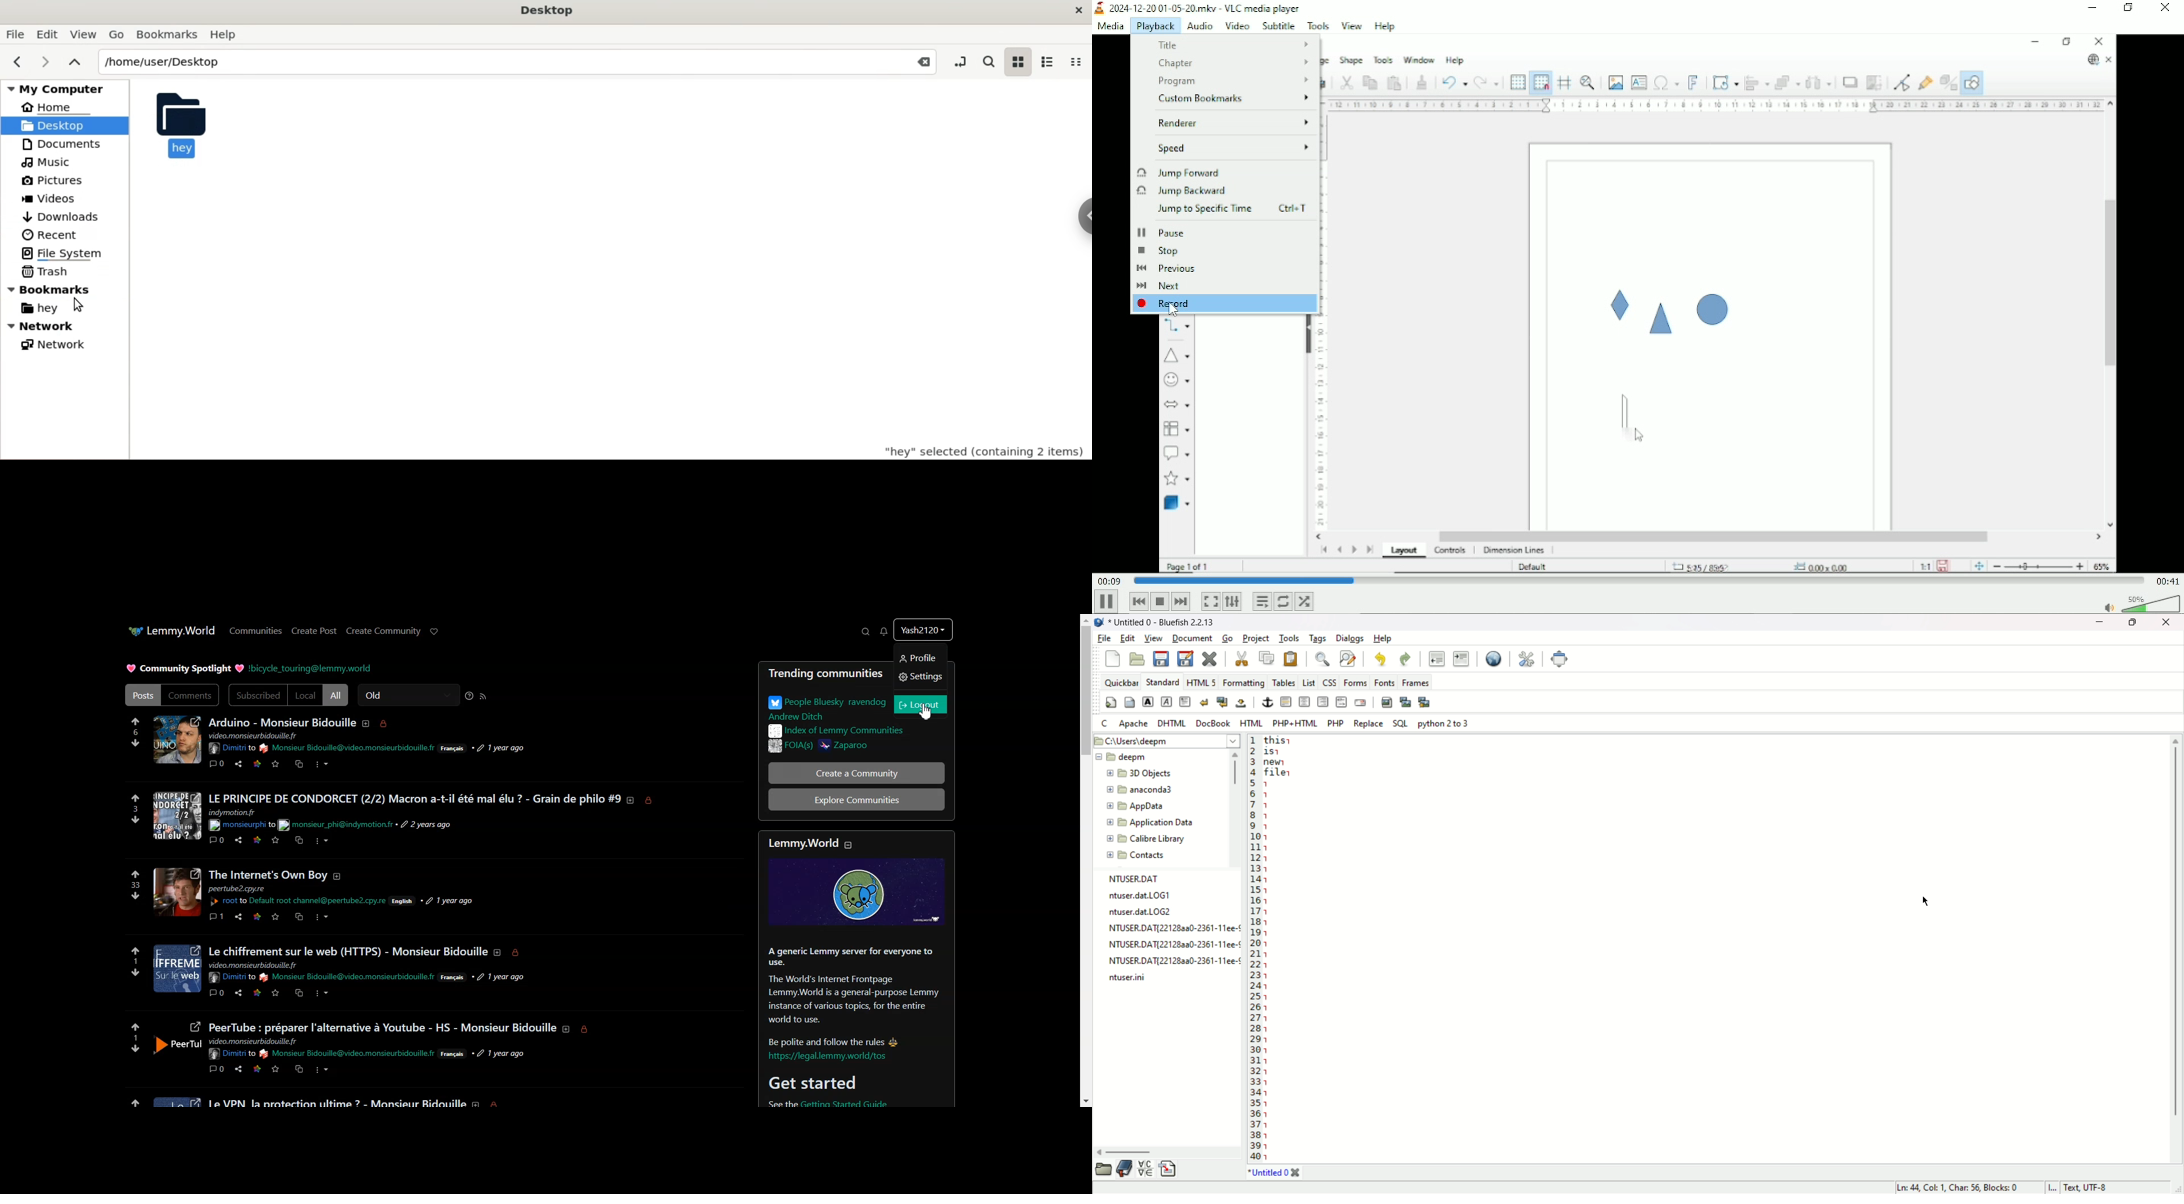 The height and width of the screenshot is (1204, 2184). What do you see at coordinates (508, 977) in the screenshot?
I see `1 year ago` at bounding box center [508, 977].